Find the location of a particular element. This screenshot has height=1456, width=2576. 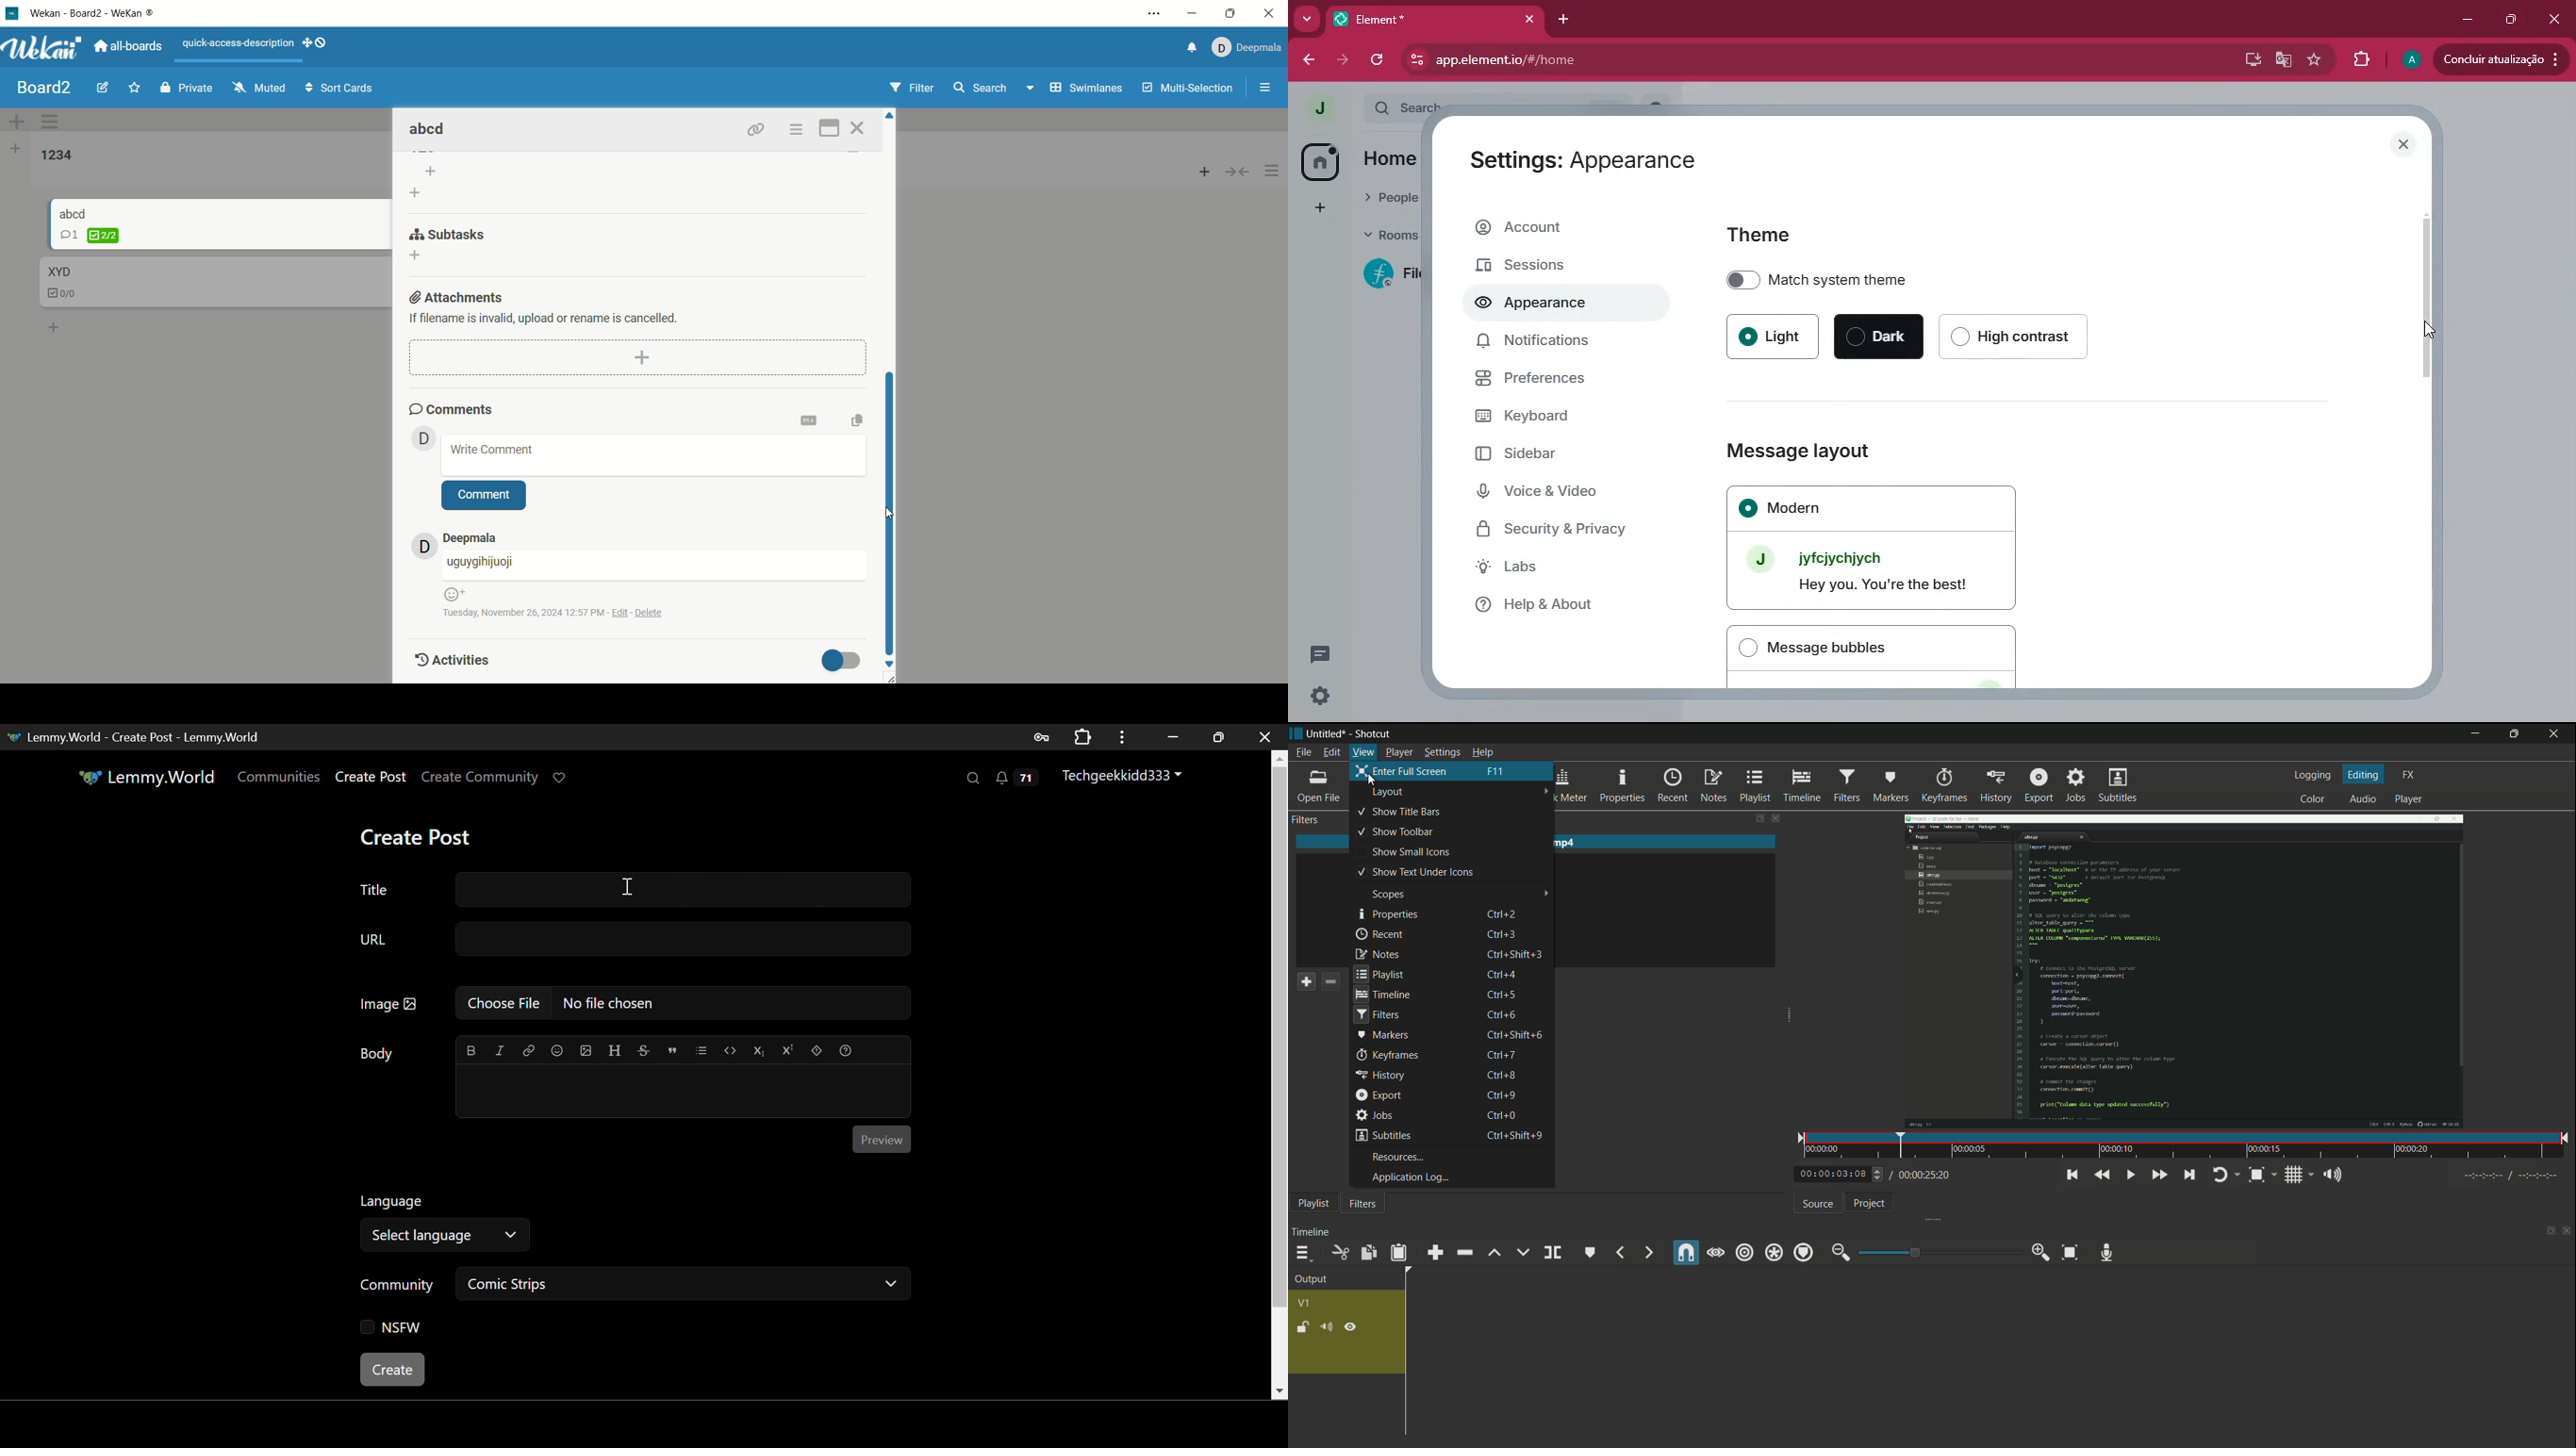

audio is located at coordinates (2363, 800).